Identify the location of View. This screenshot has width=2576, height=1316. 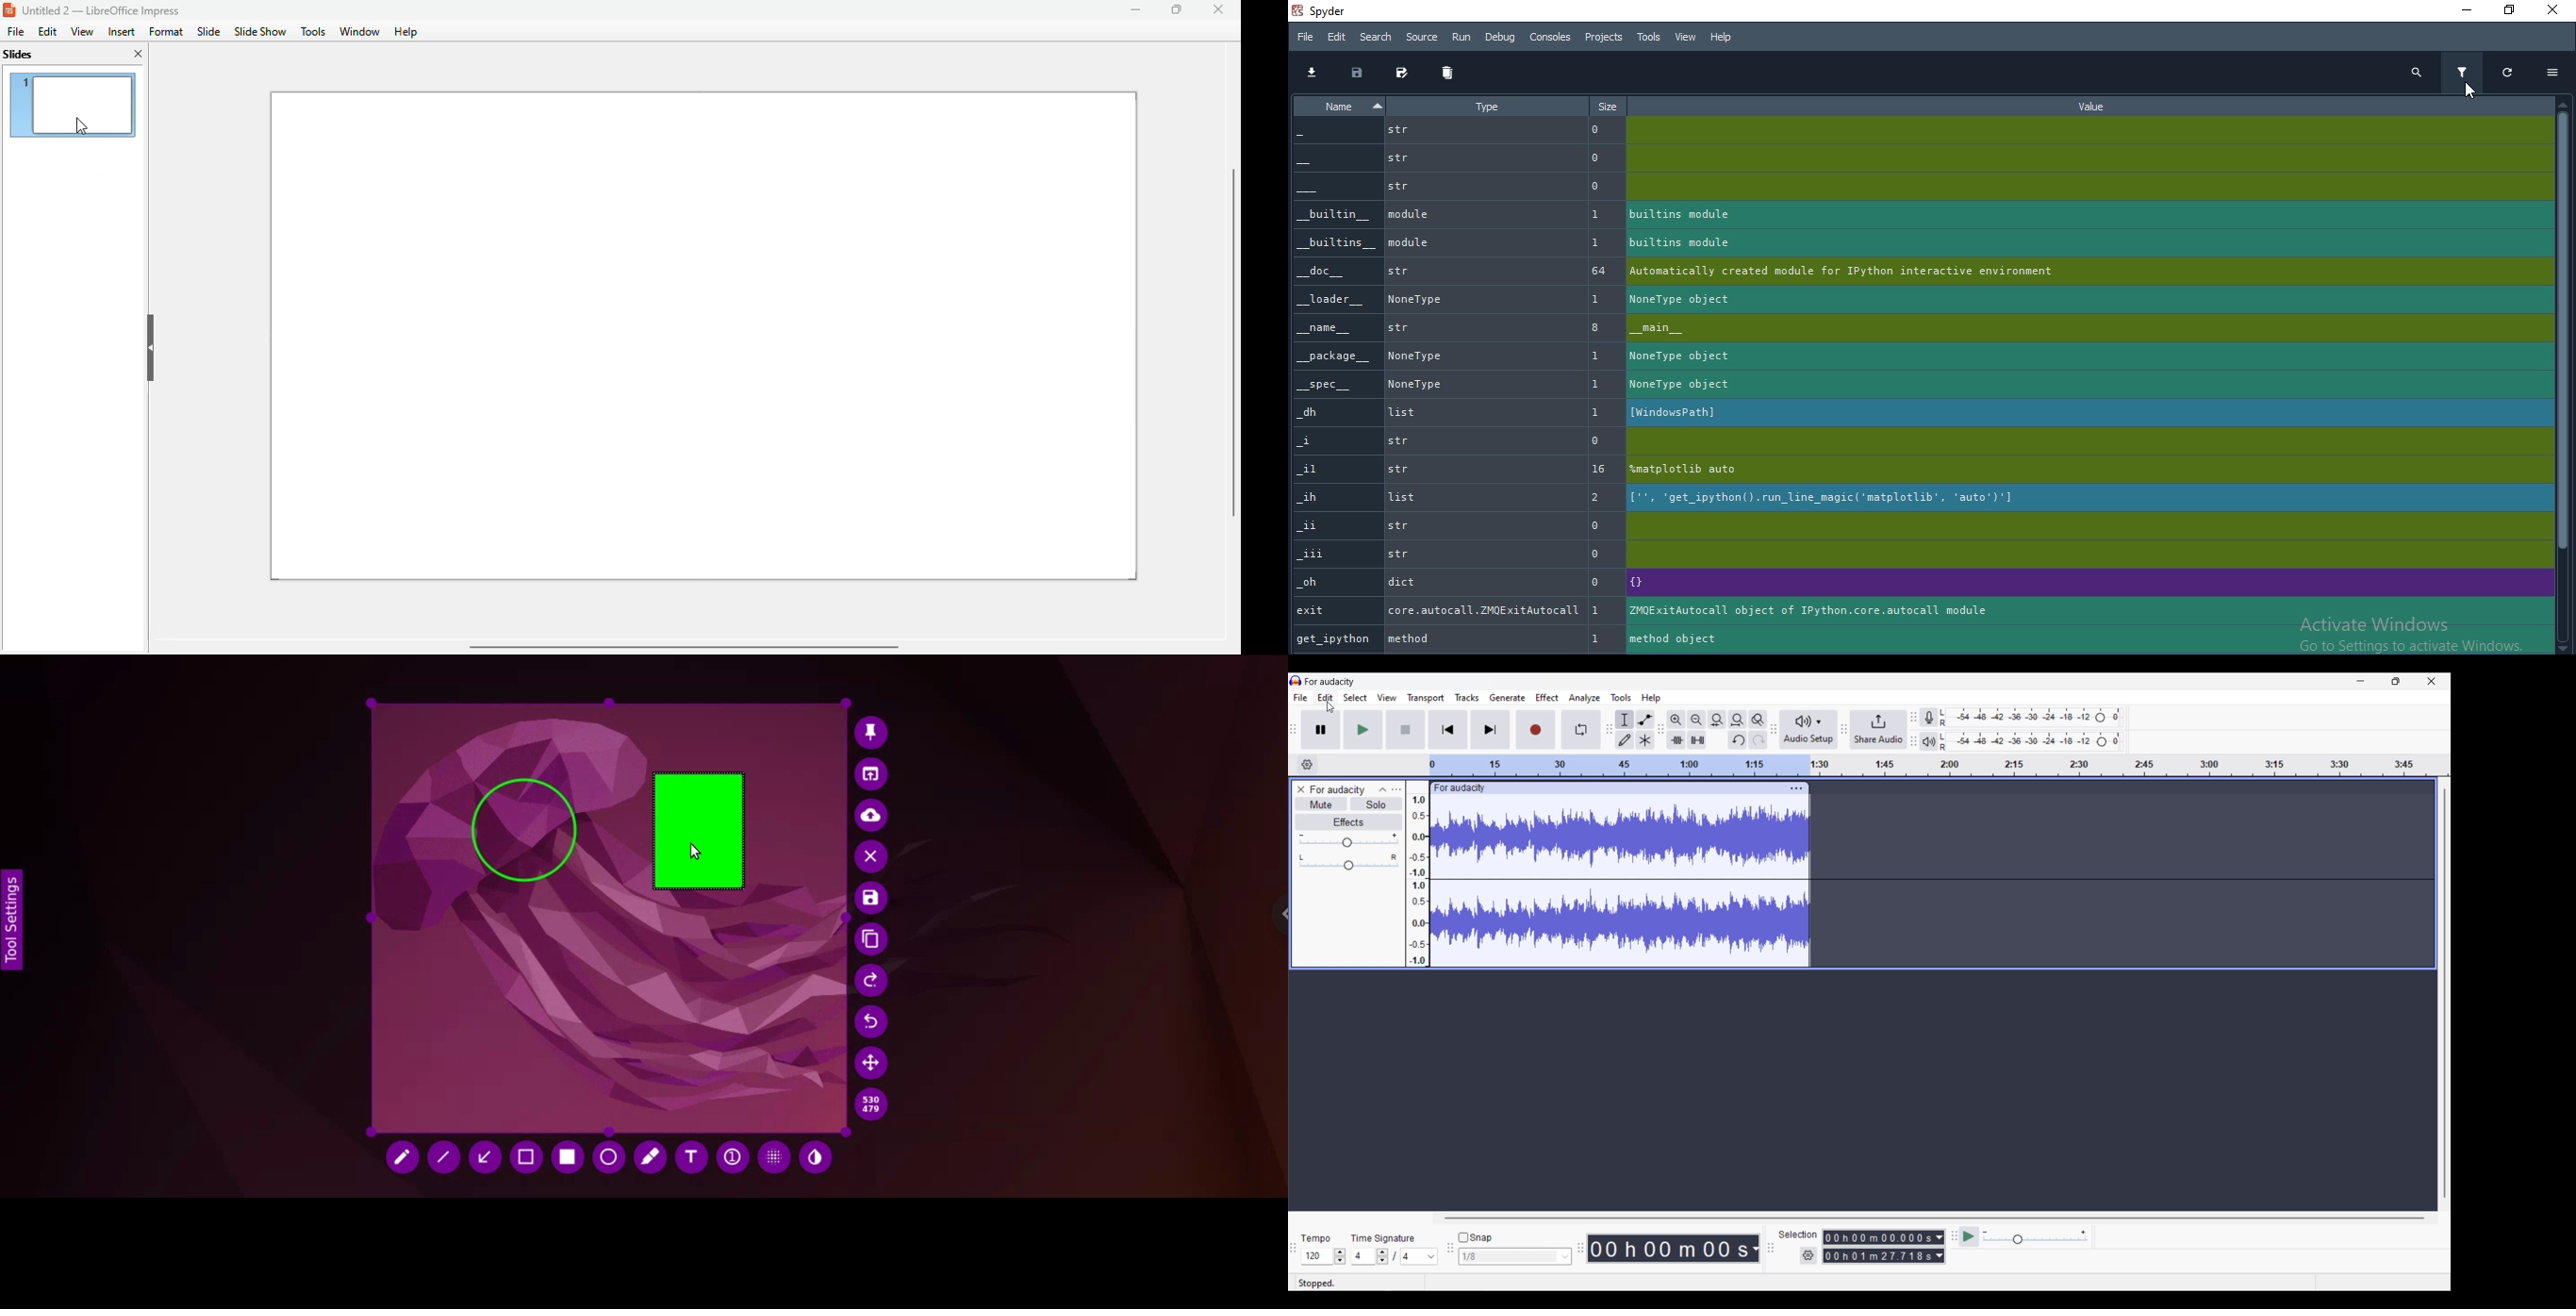
(1683, 37).